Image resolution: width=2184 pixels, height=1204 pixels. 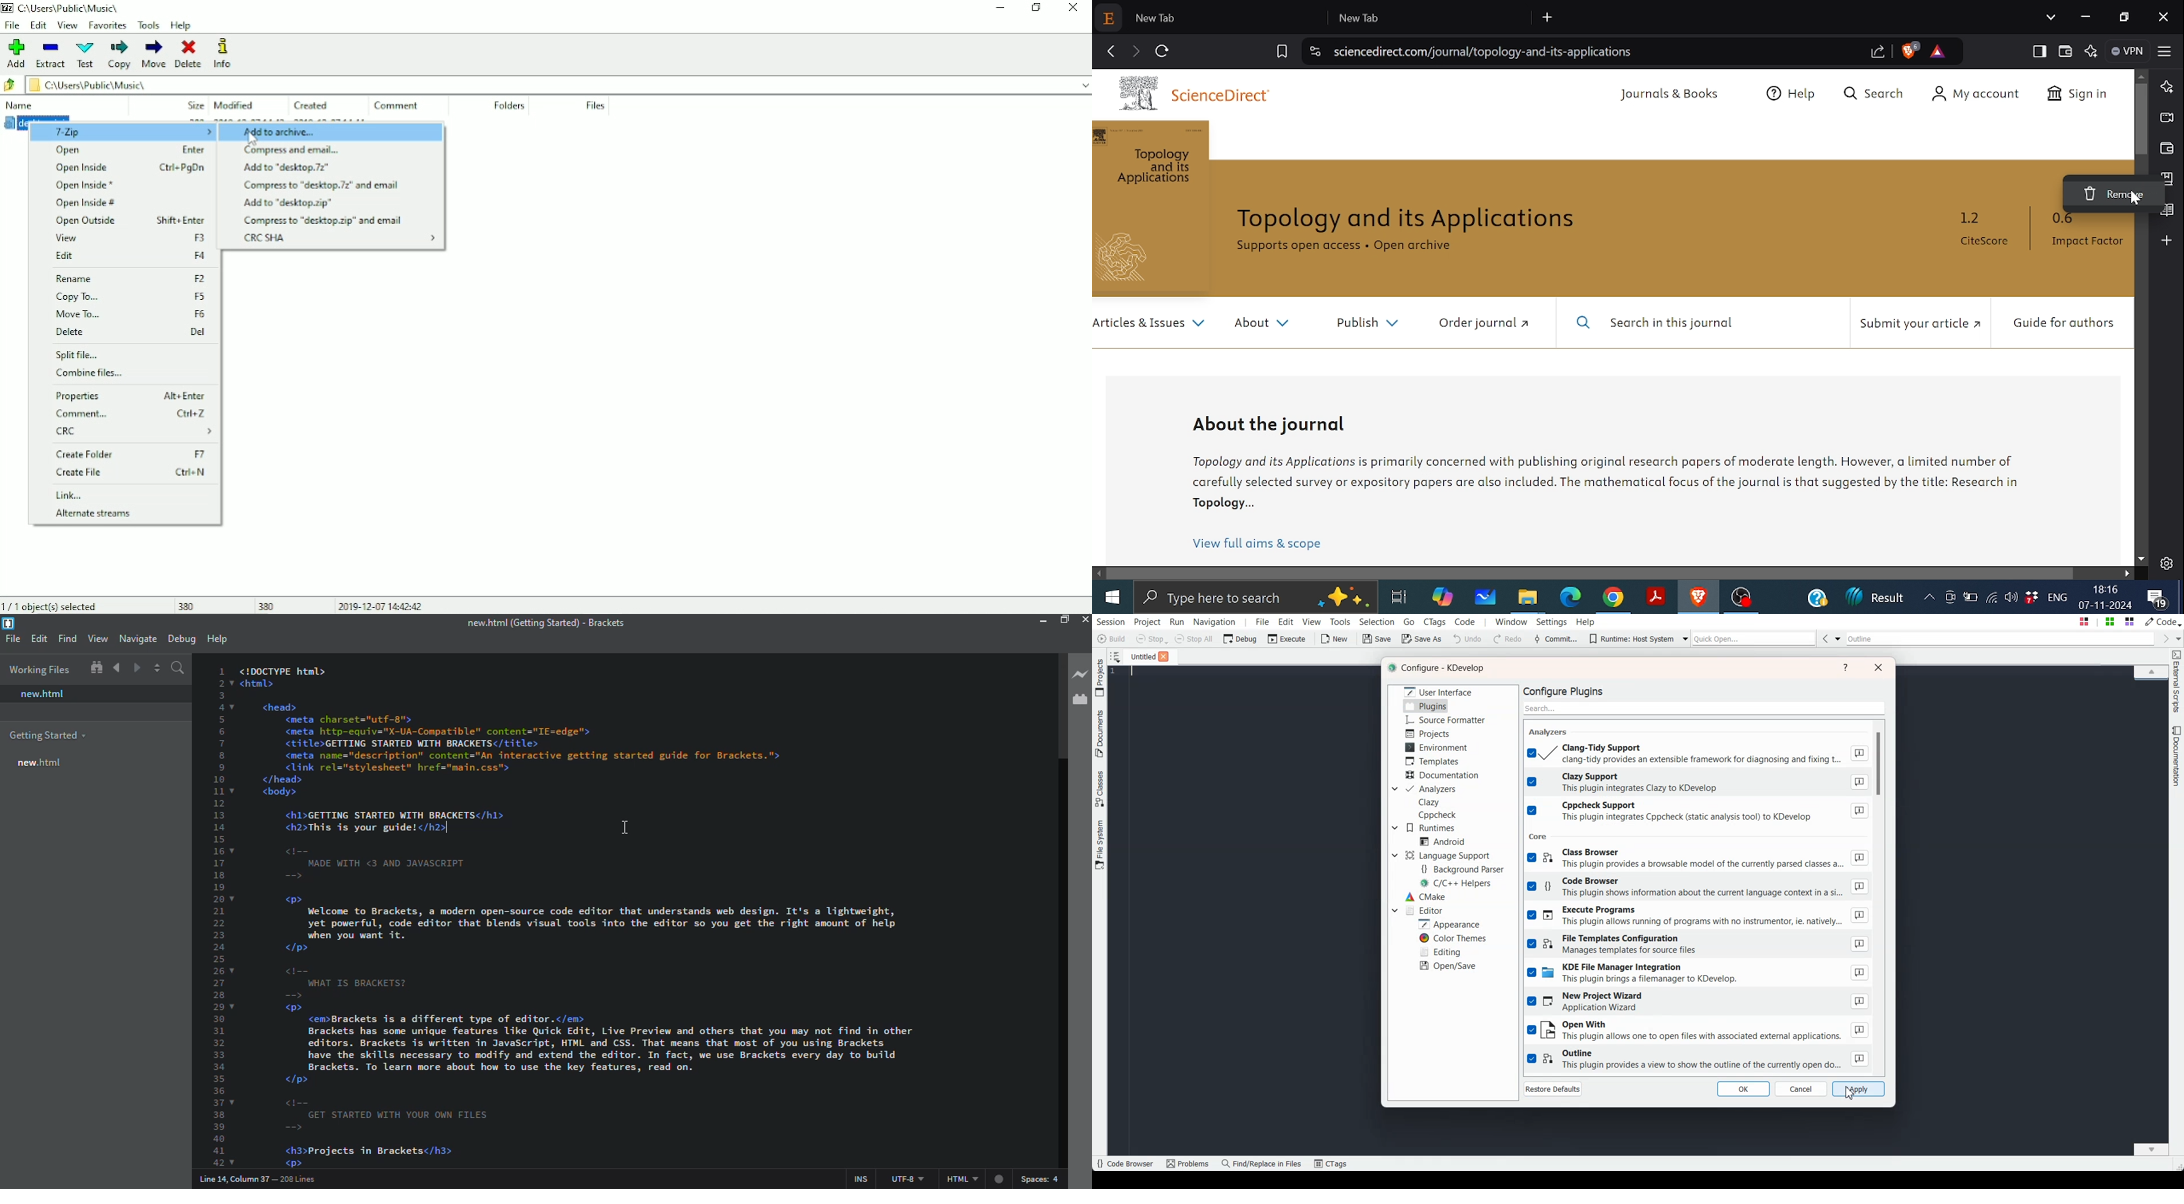 What do you see at coordinates (1442, 842) in the screenshot?
I see `Android` at bounding box center [1442, 842].